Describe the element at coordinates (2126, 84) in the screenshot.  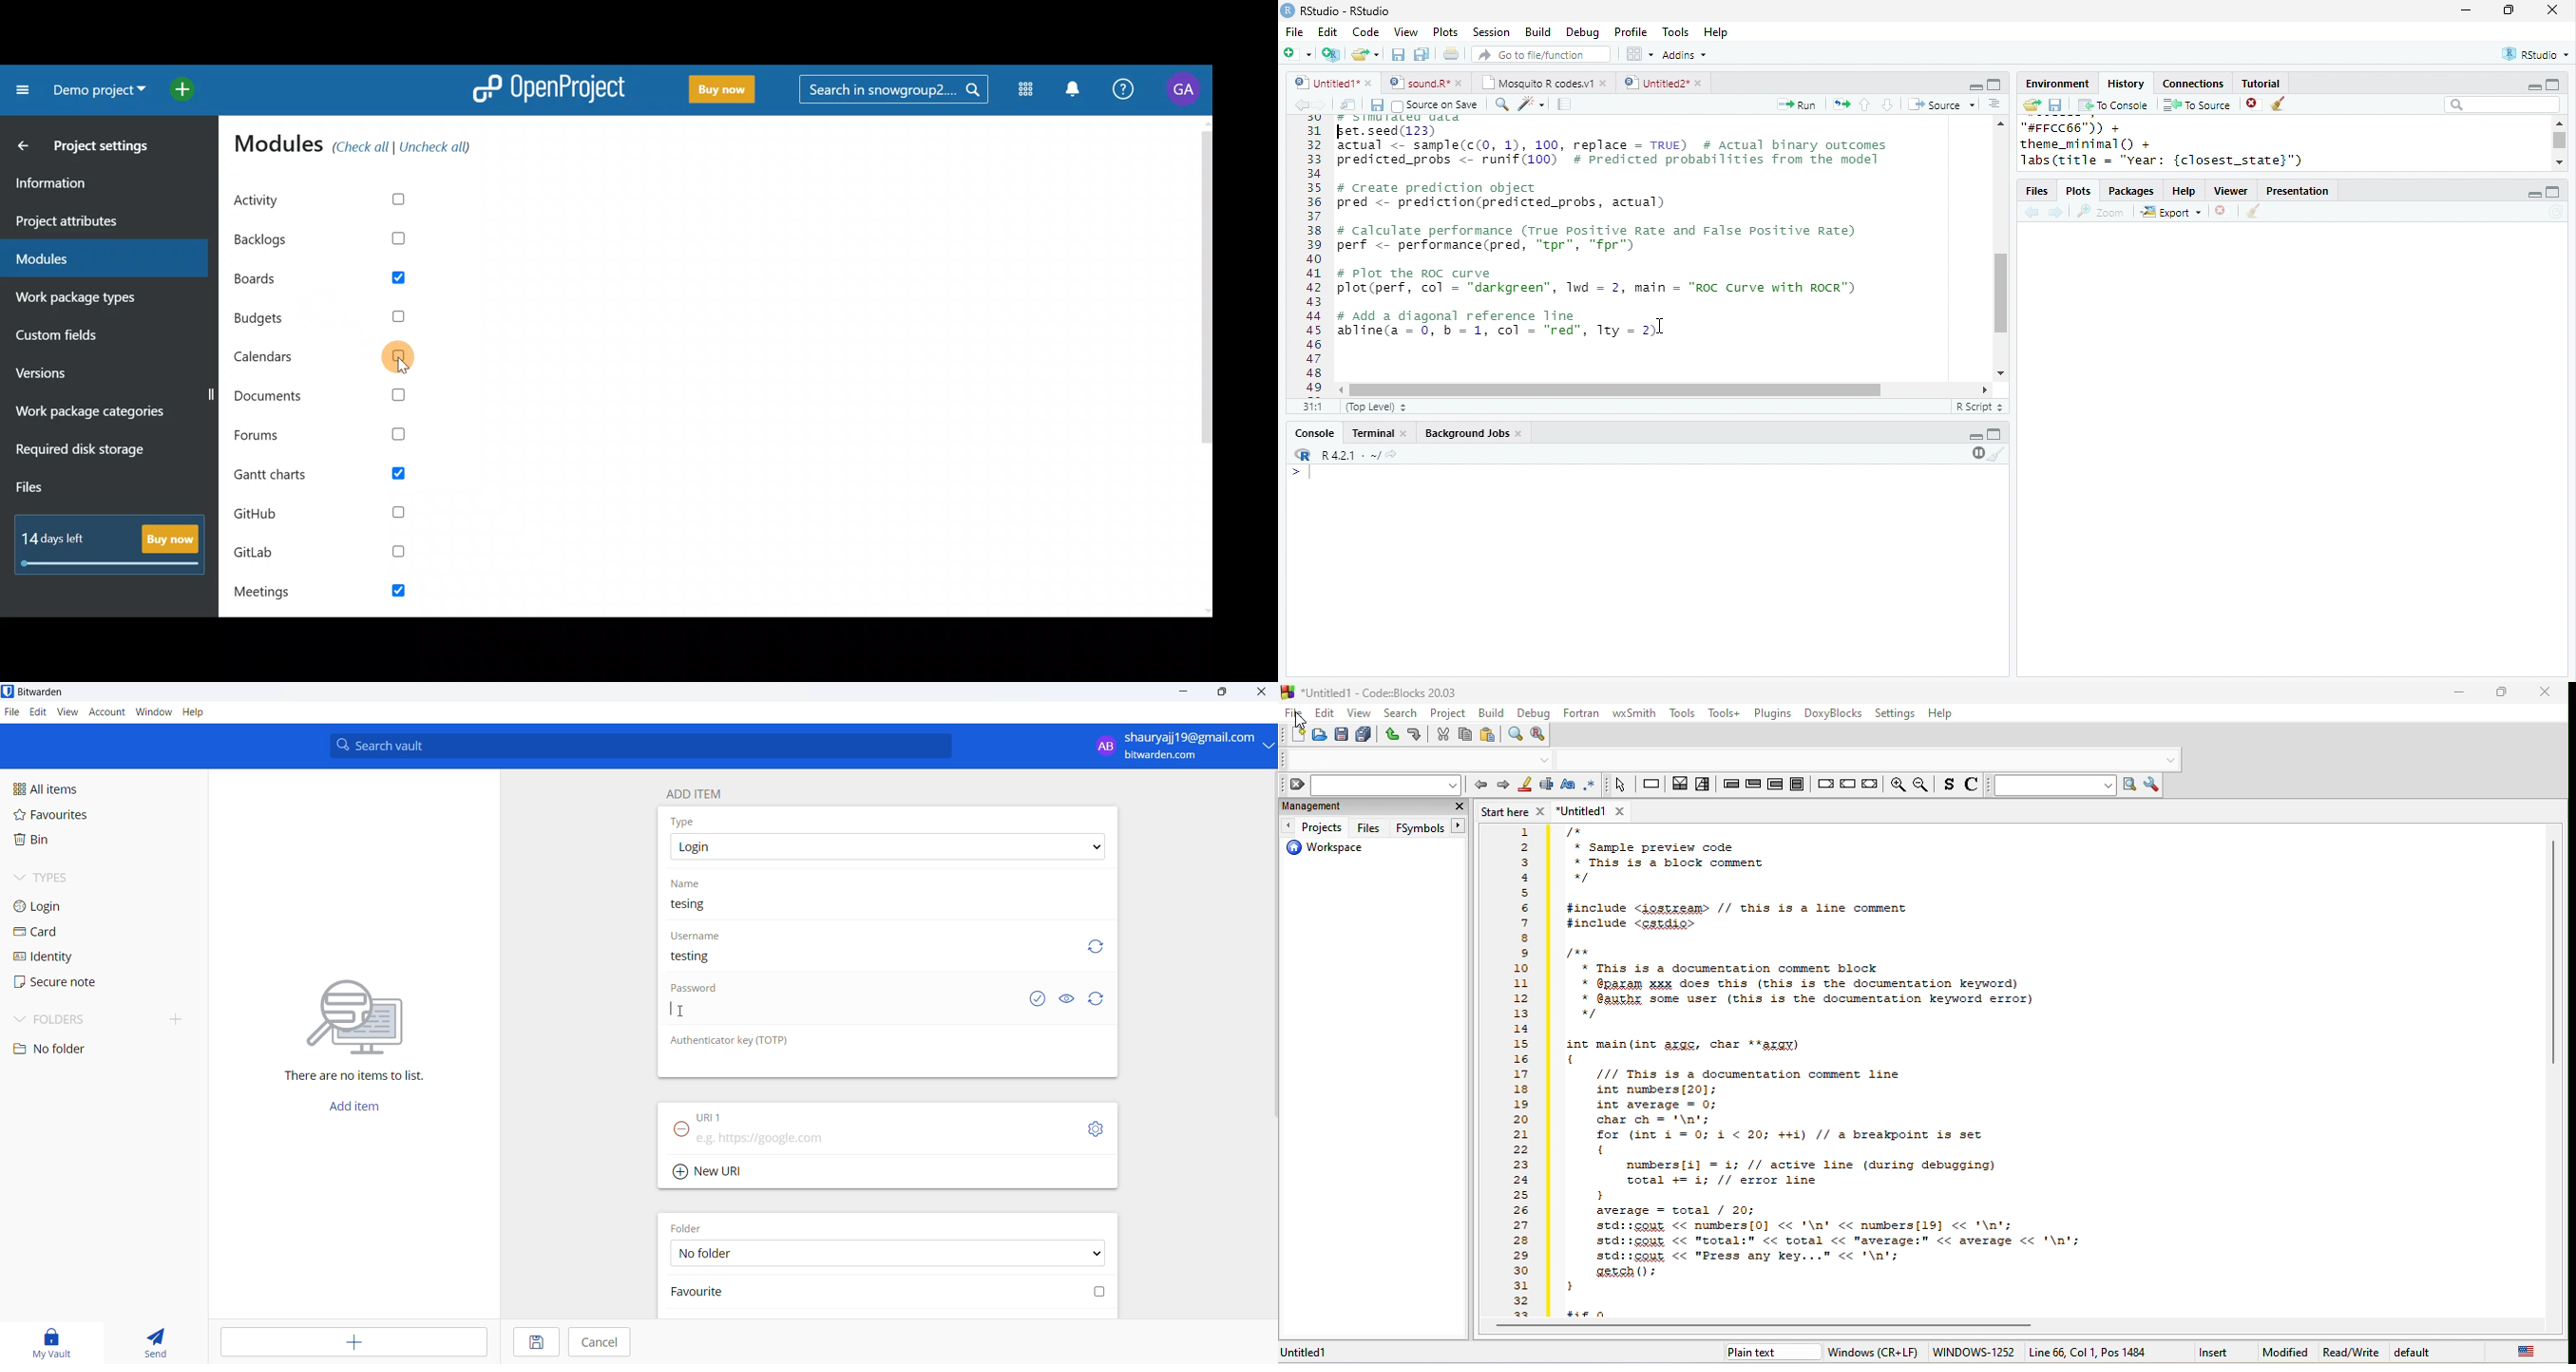
I see `History` at that location.